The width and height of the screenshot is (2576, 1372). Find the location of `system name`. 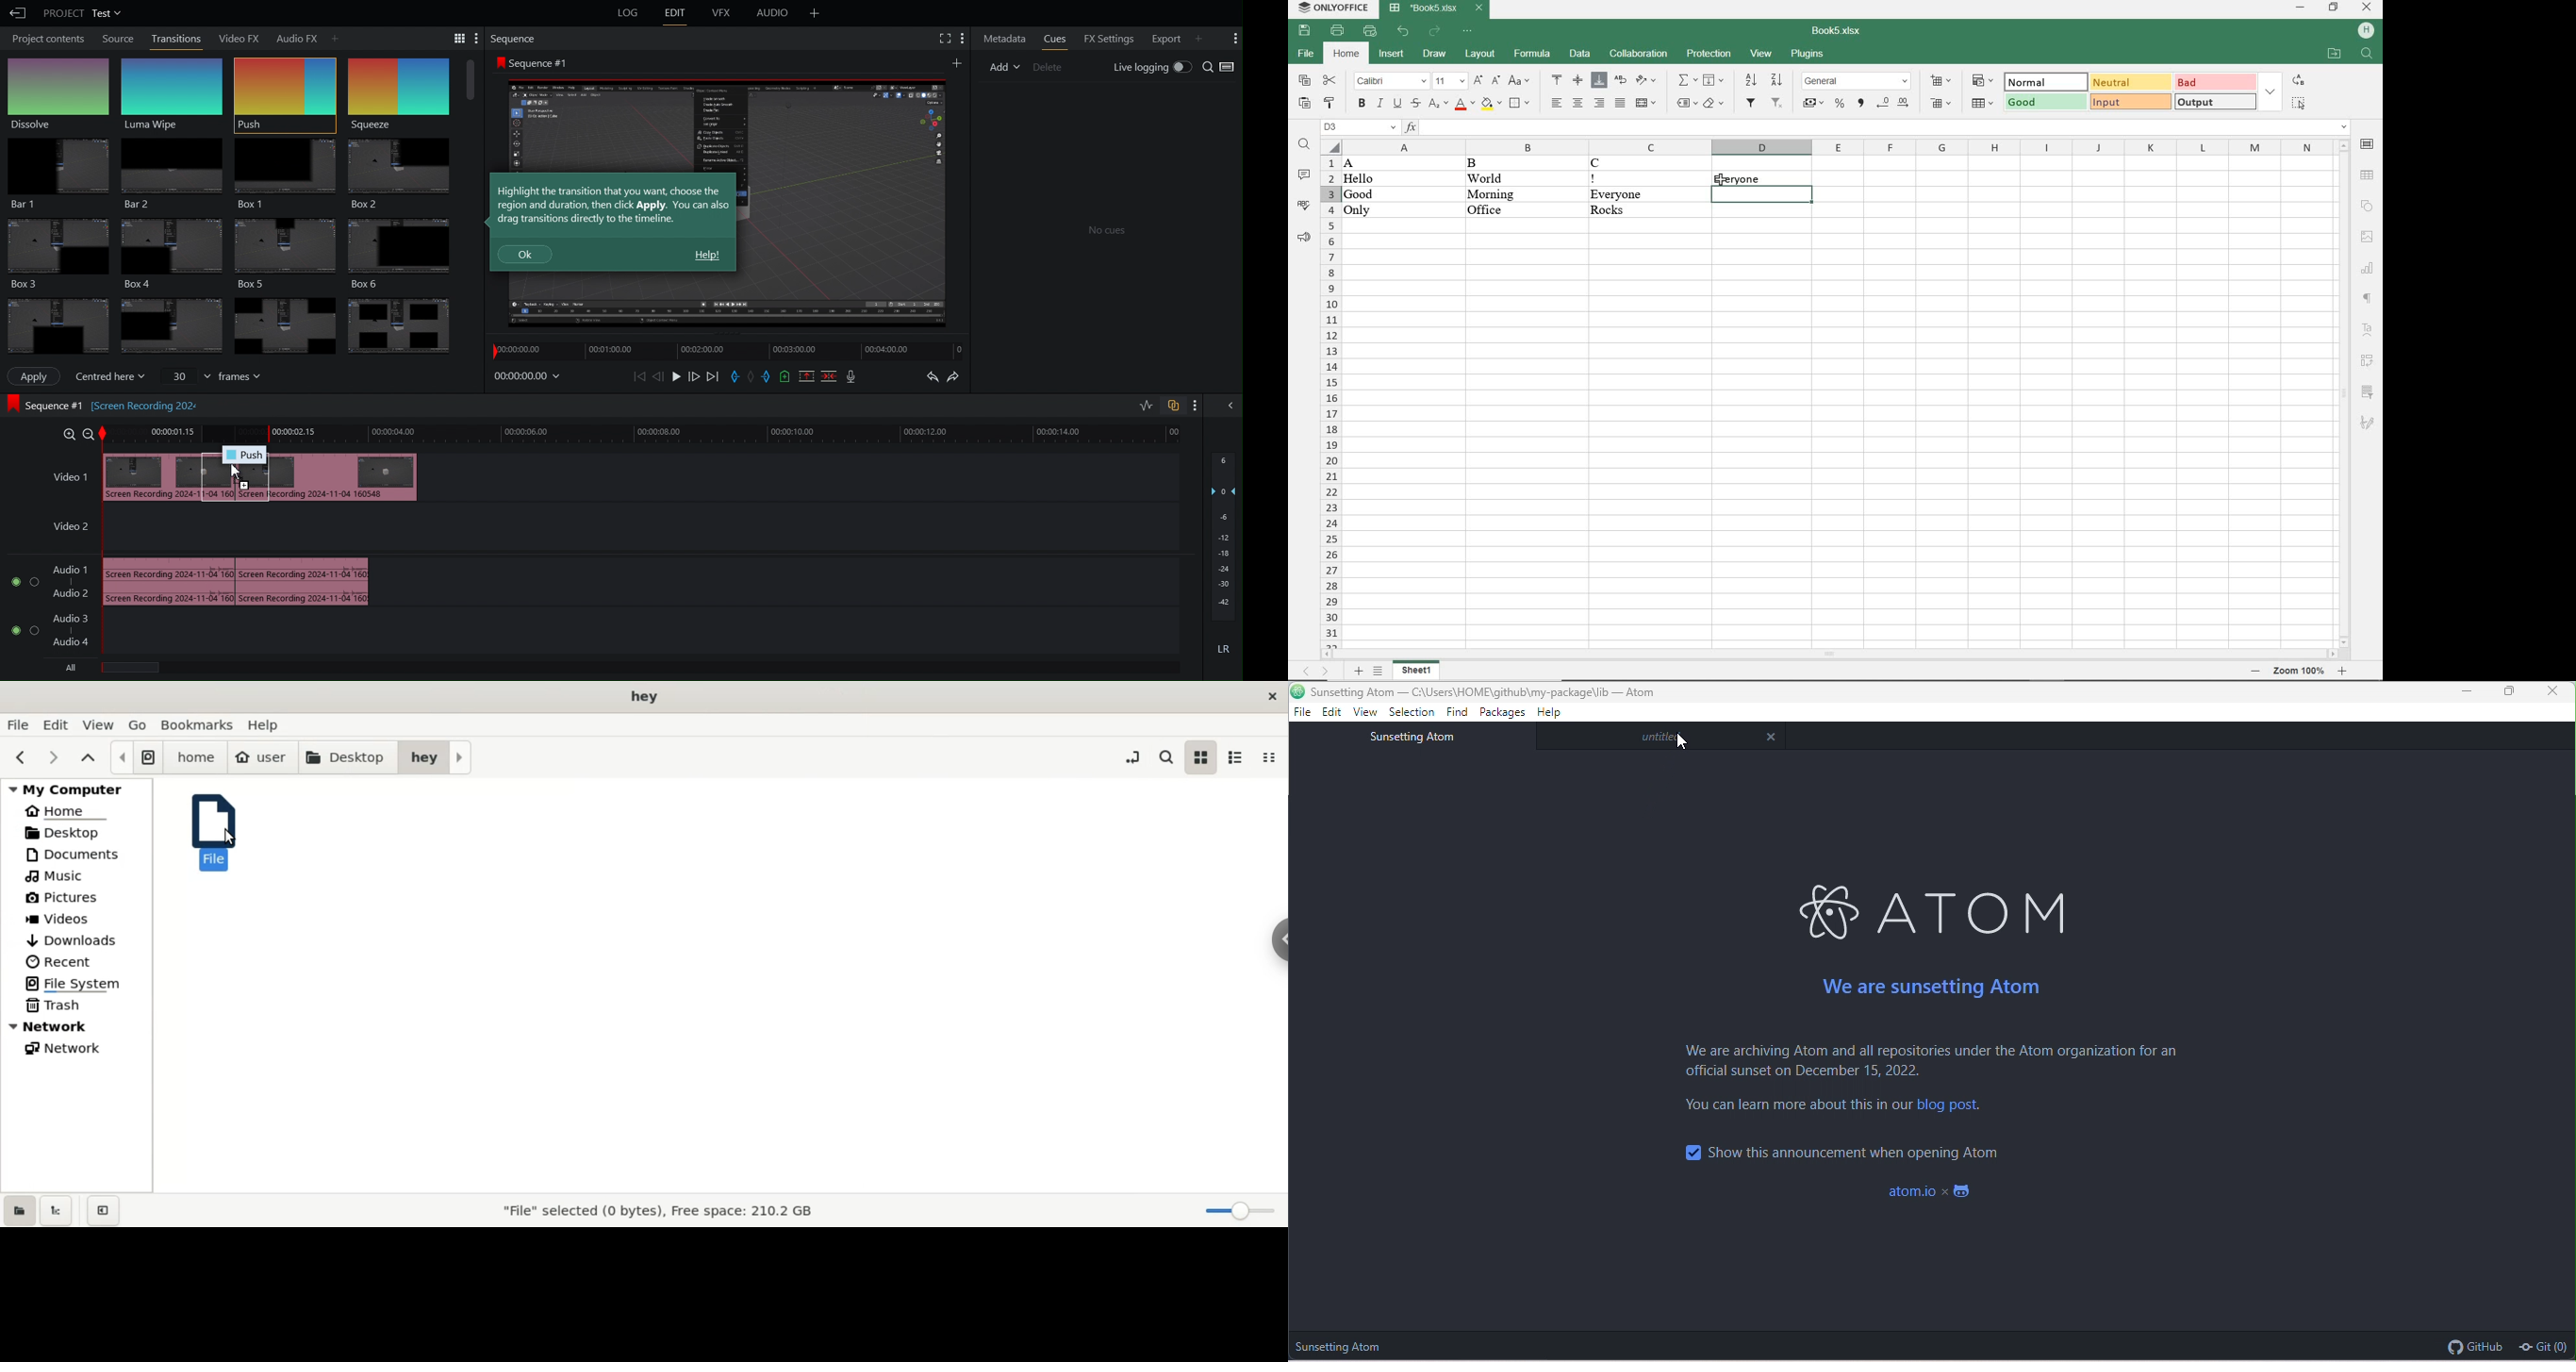

system name is located at coordinates (1331, 8).